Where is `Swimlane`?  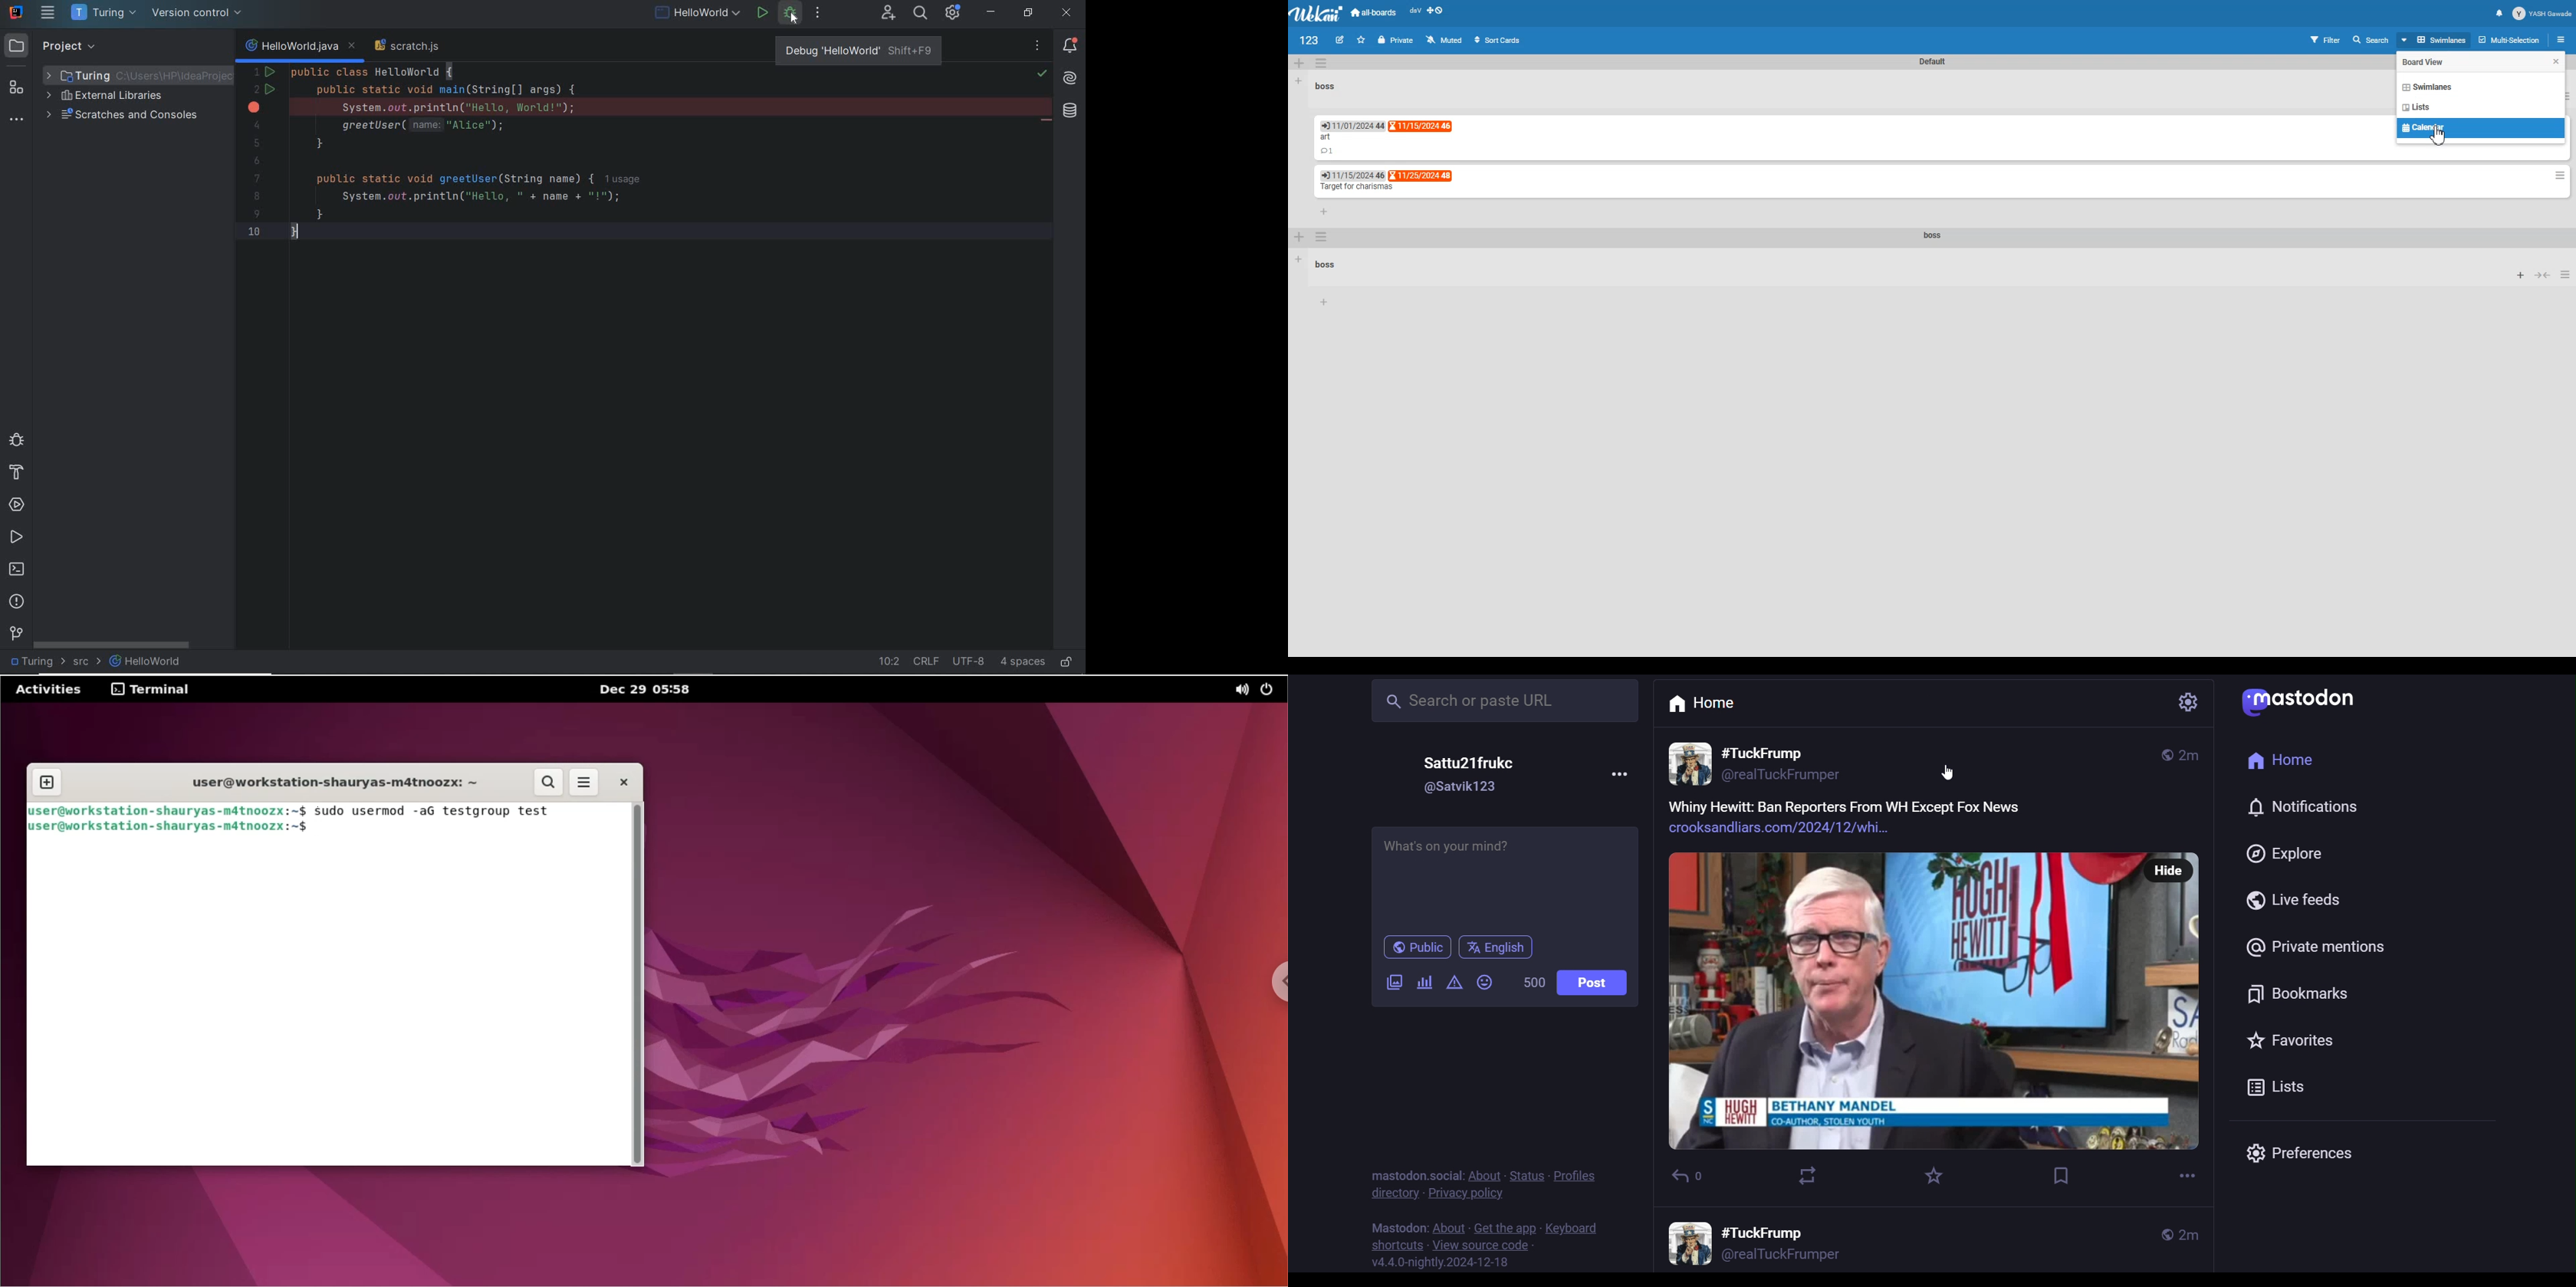 Swimlane is located at coordinates (2481, 87).